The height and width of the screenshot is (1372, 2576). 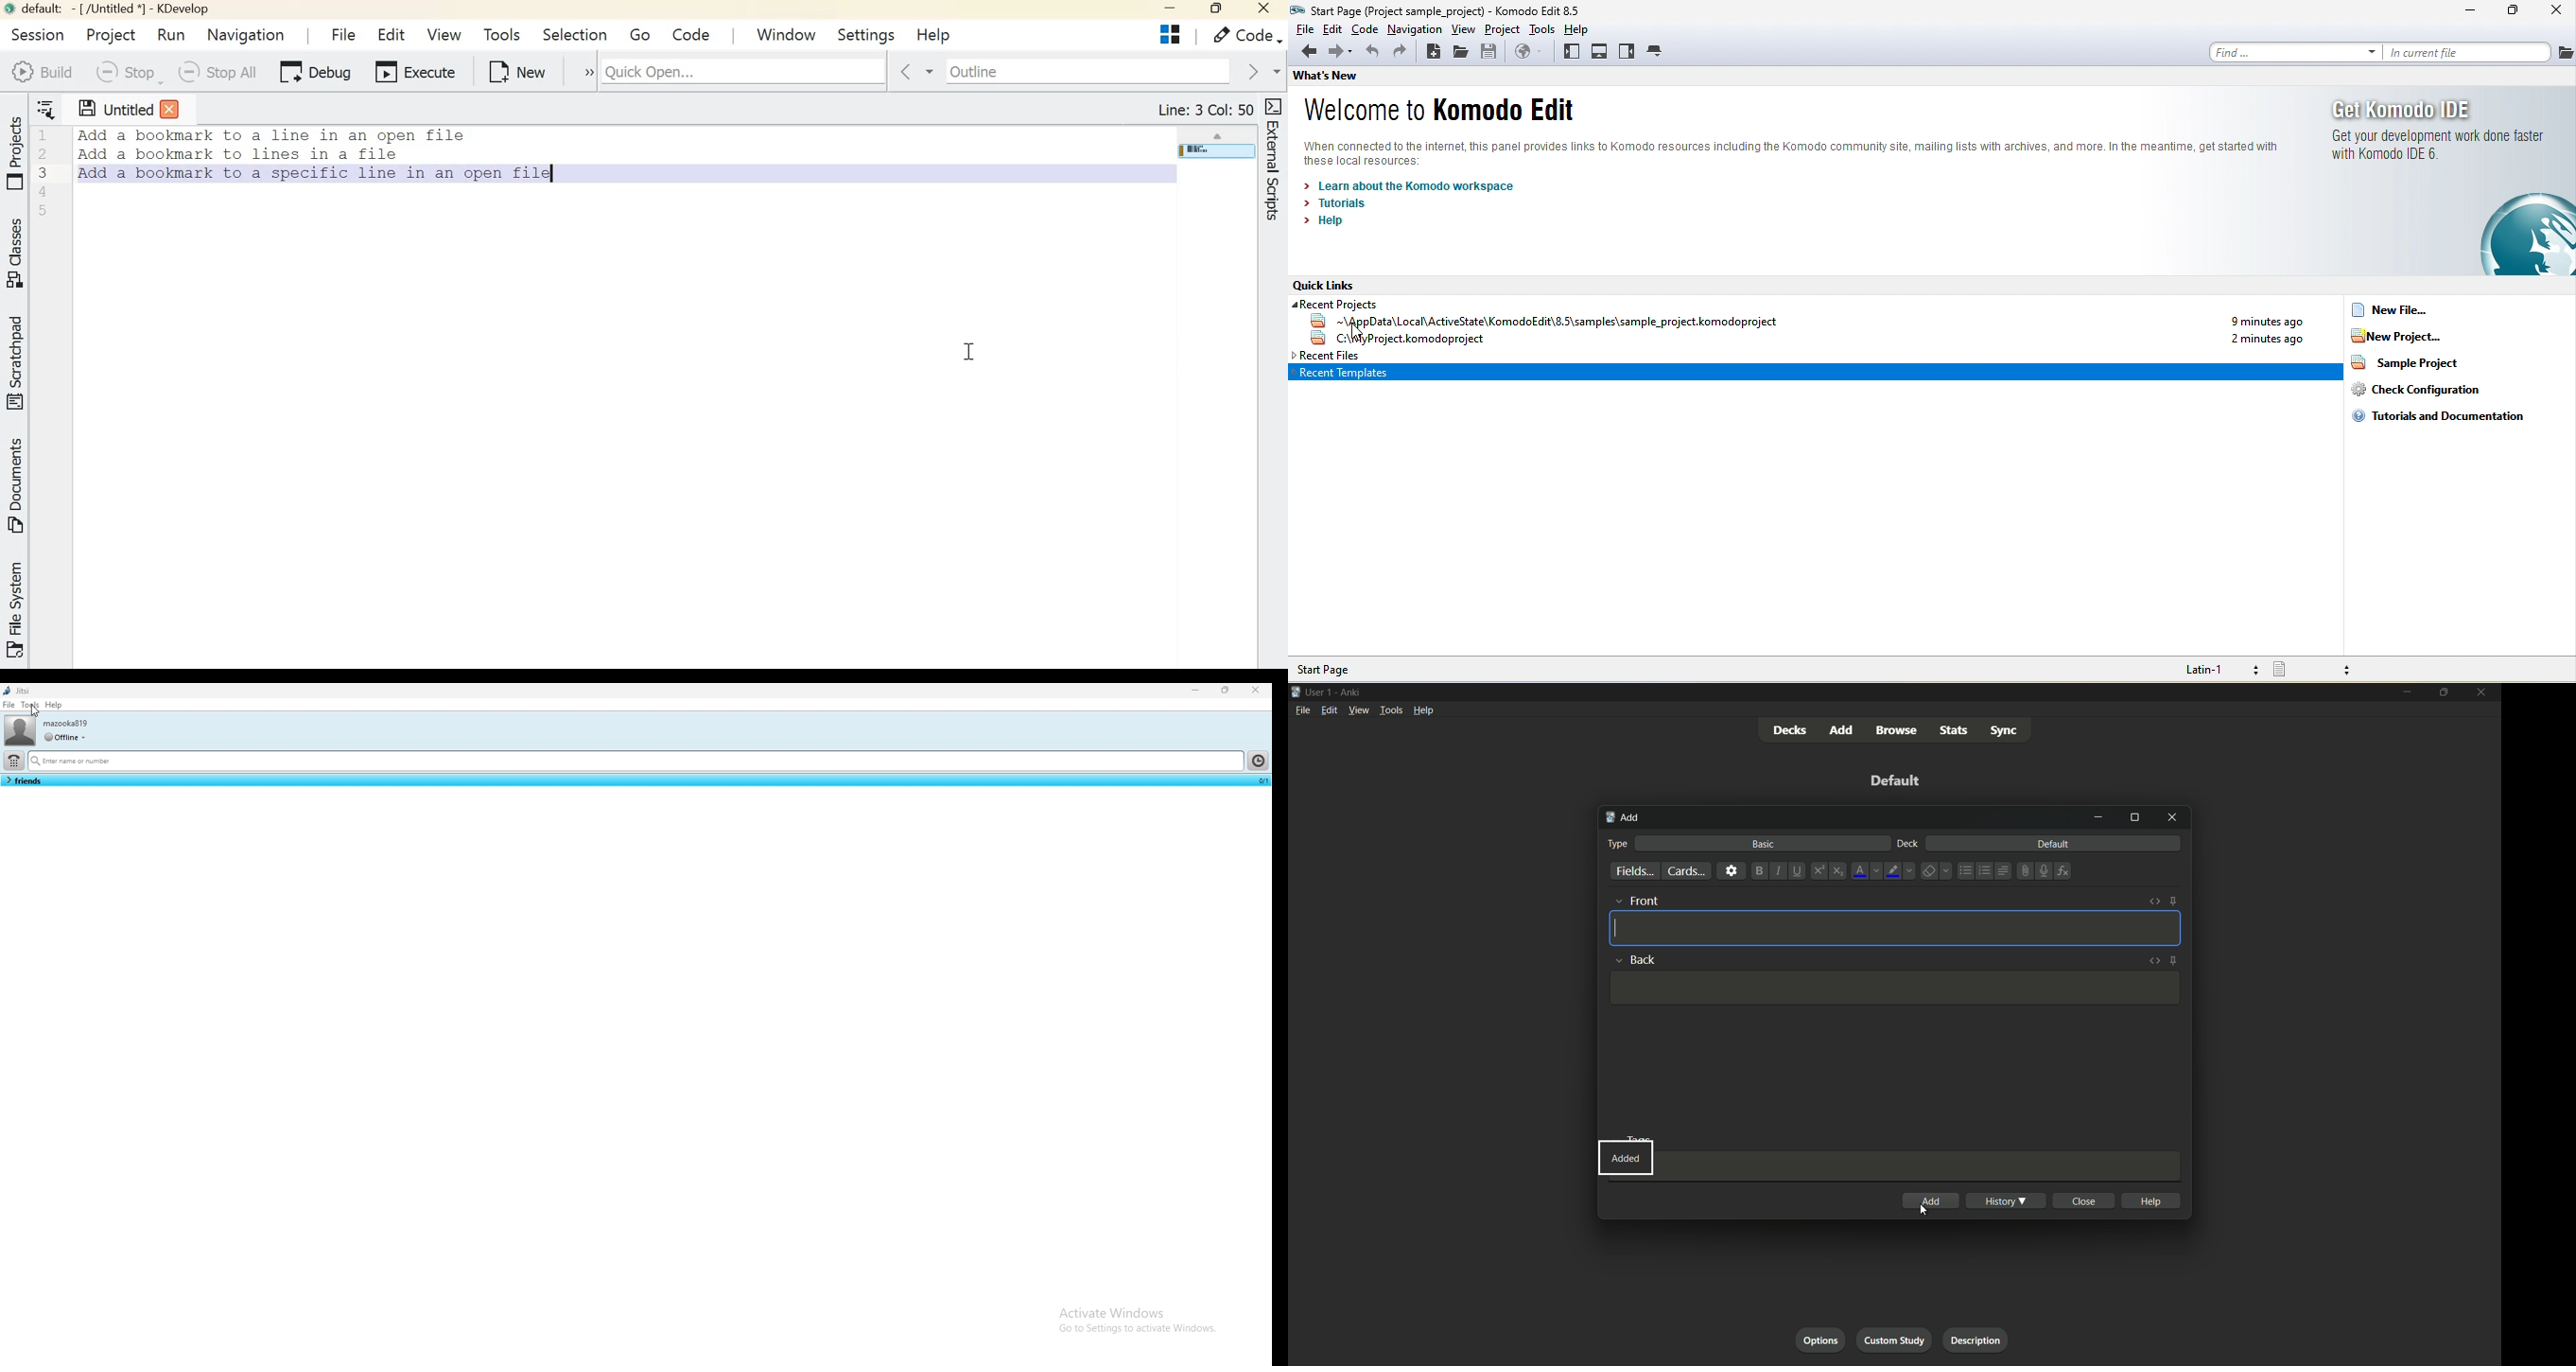 I want to click on contact list, so click(x=23, y=780).